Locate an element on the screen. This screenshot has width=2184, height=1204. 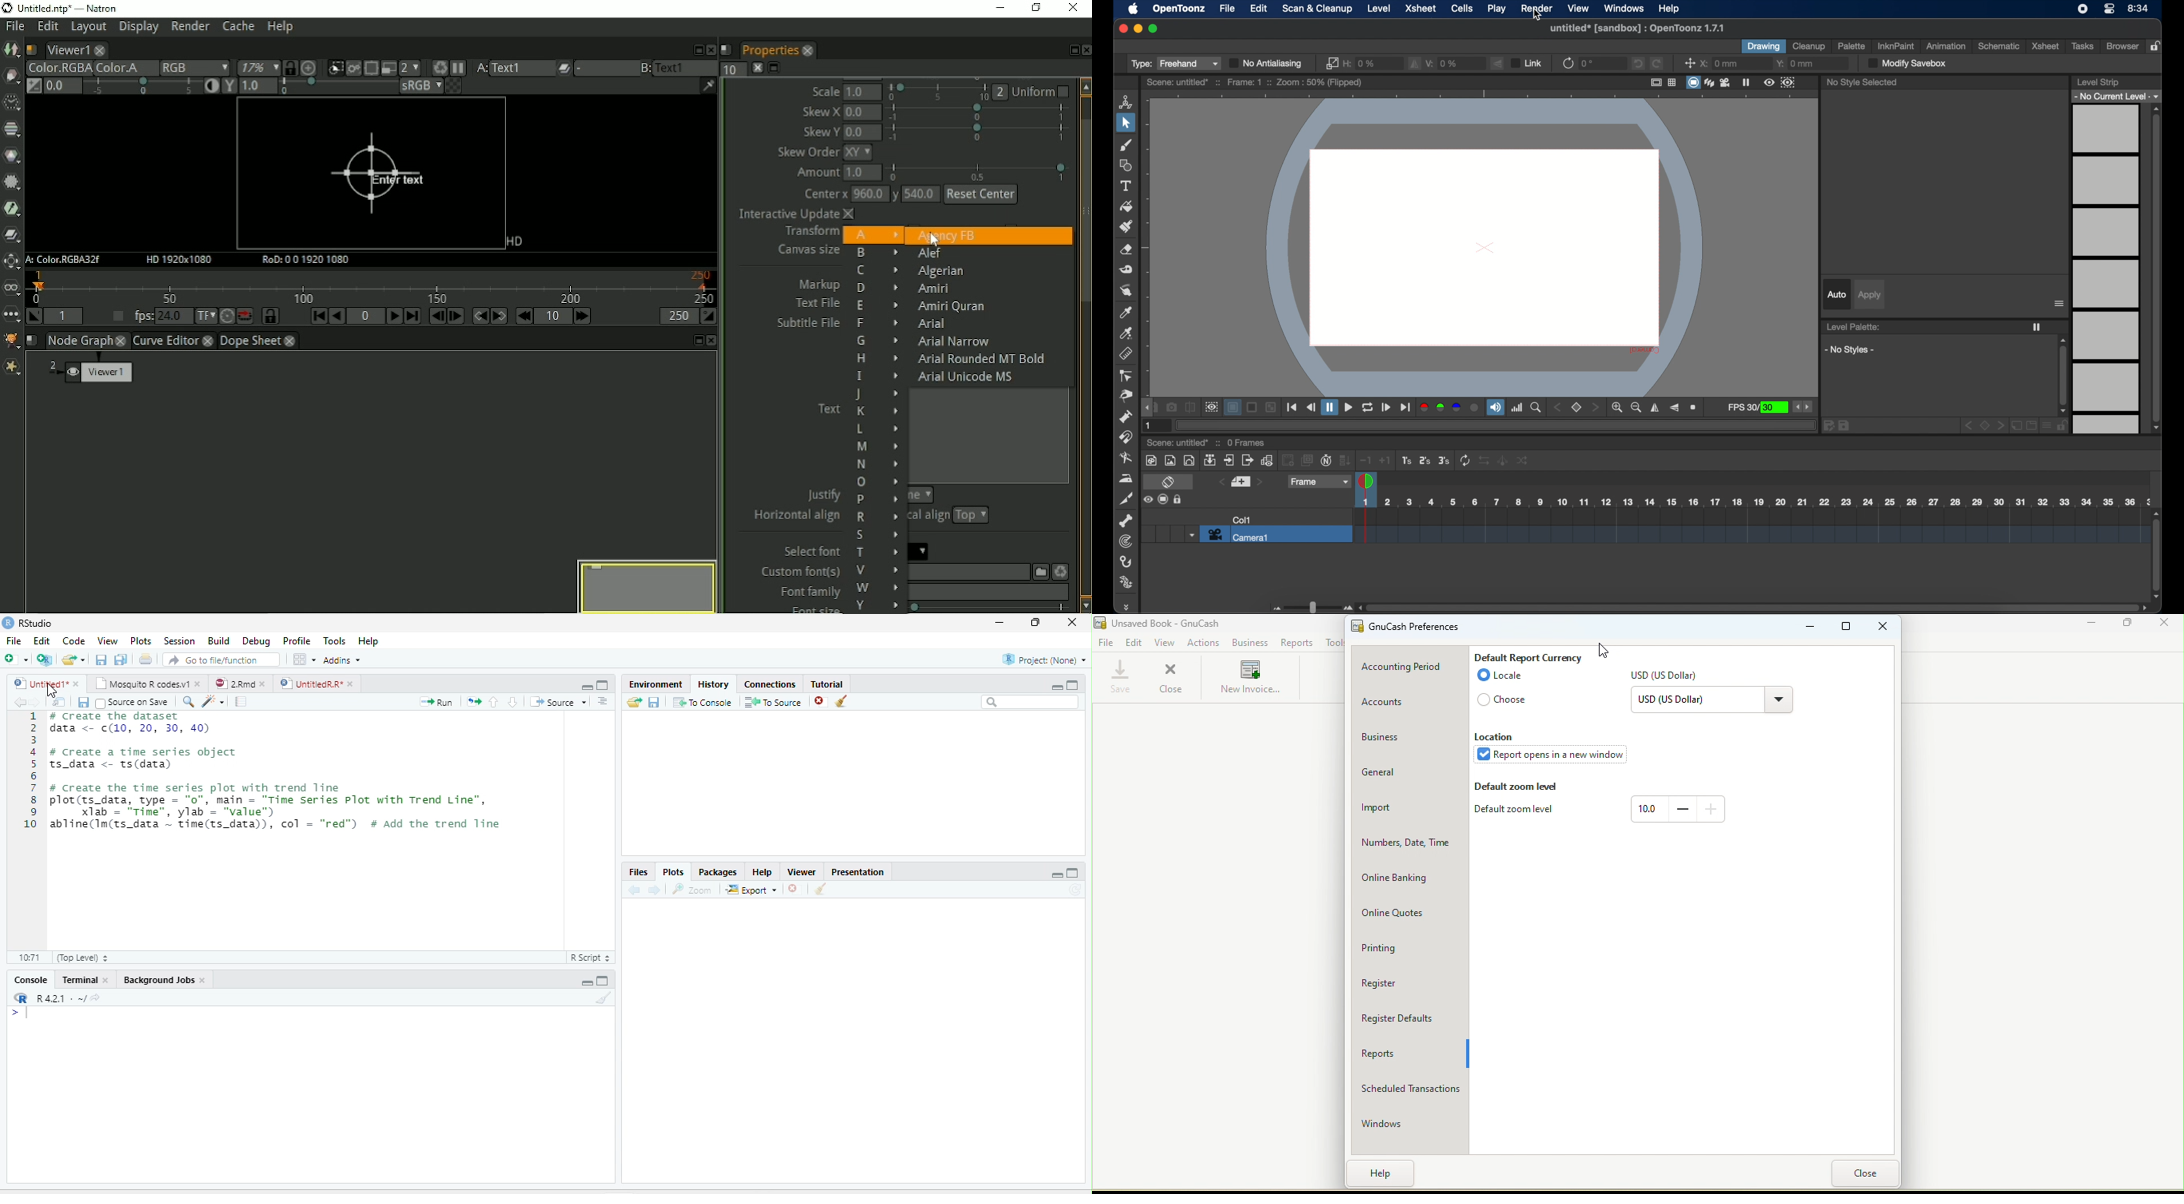
Printing is located at coordinates (1409, 950).